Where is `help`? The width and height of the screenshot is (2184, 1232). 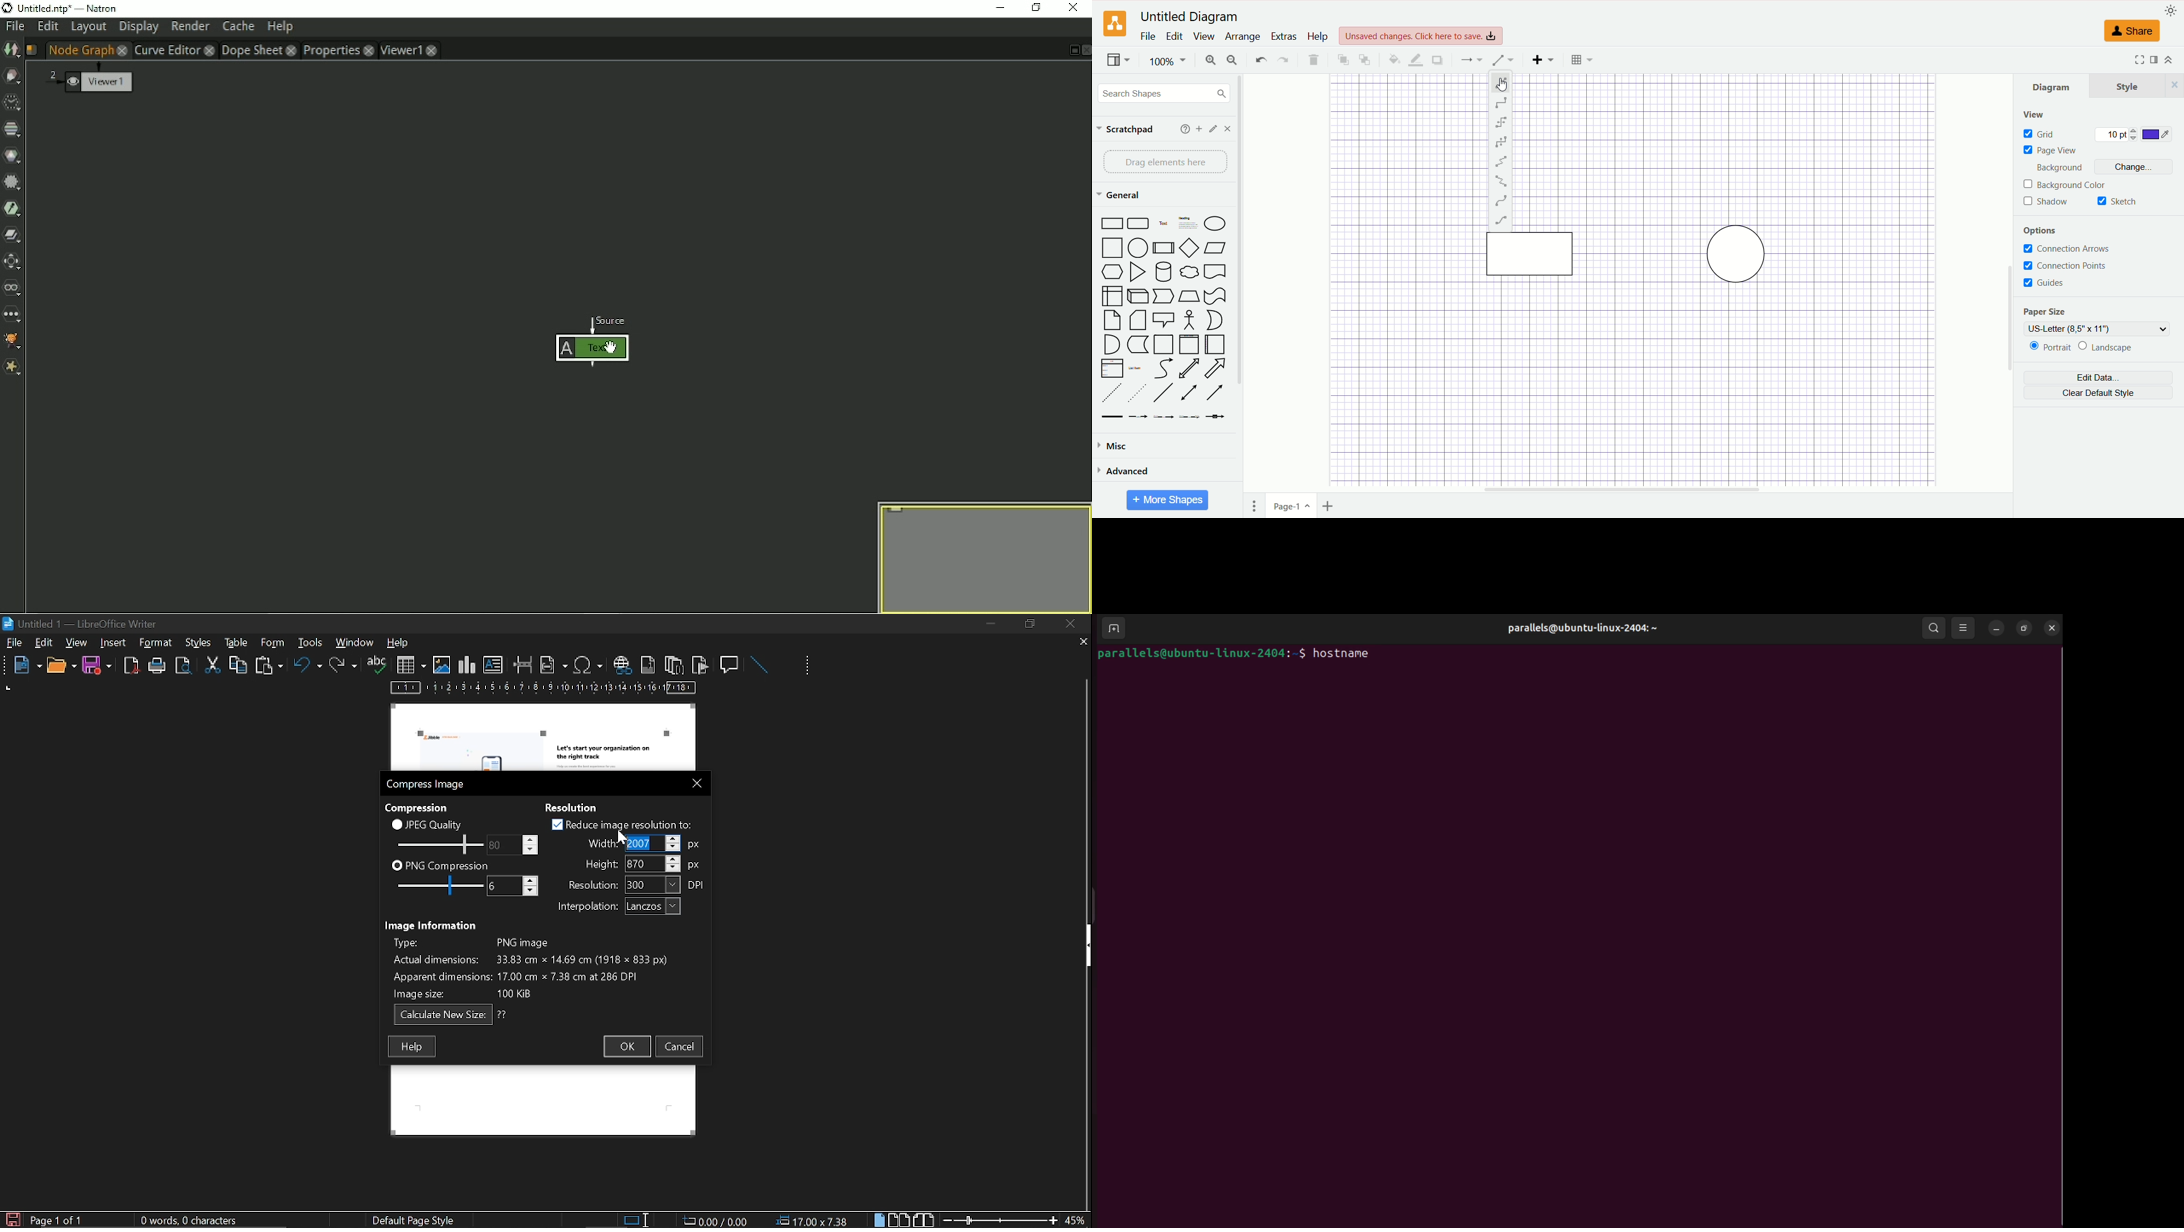
help is located at coordinates (1183, 129).